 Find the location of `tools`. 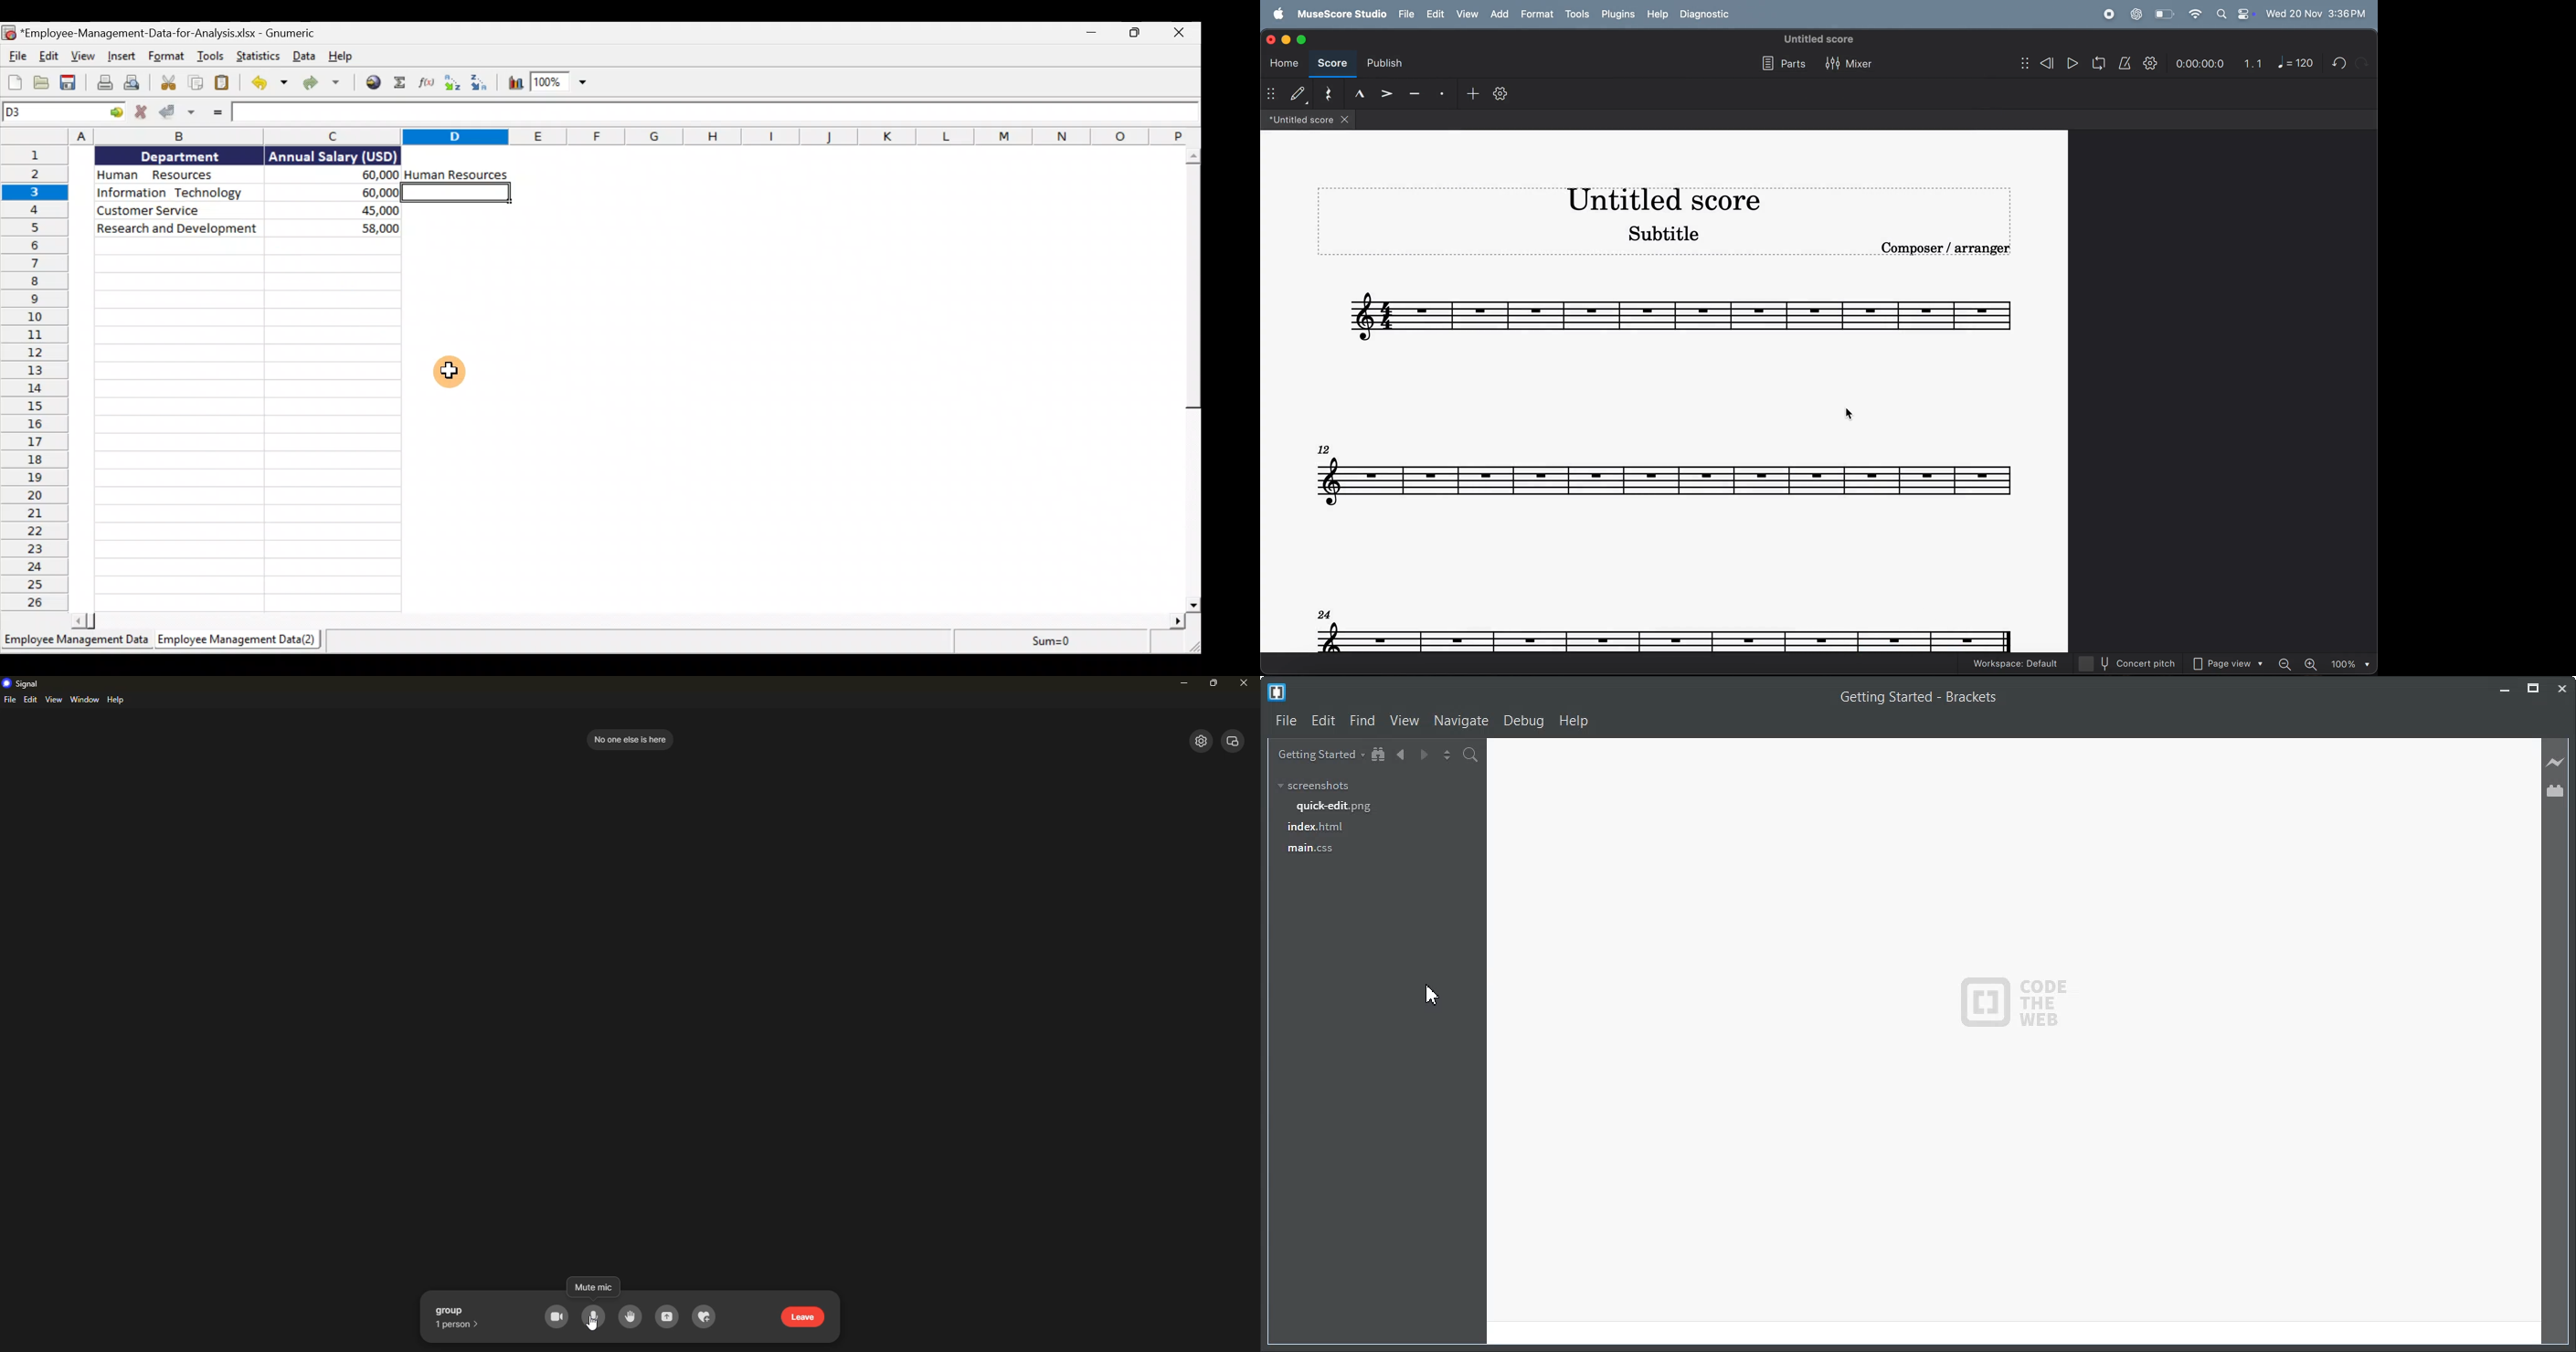

tools is located at coordinates (1577, 15).